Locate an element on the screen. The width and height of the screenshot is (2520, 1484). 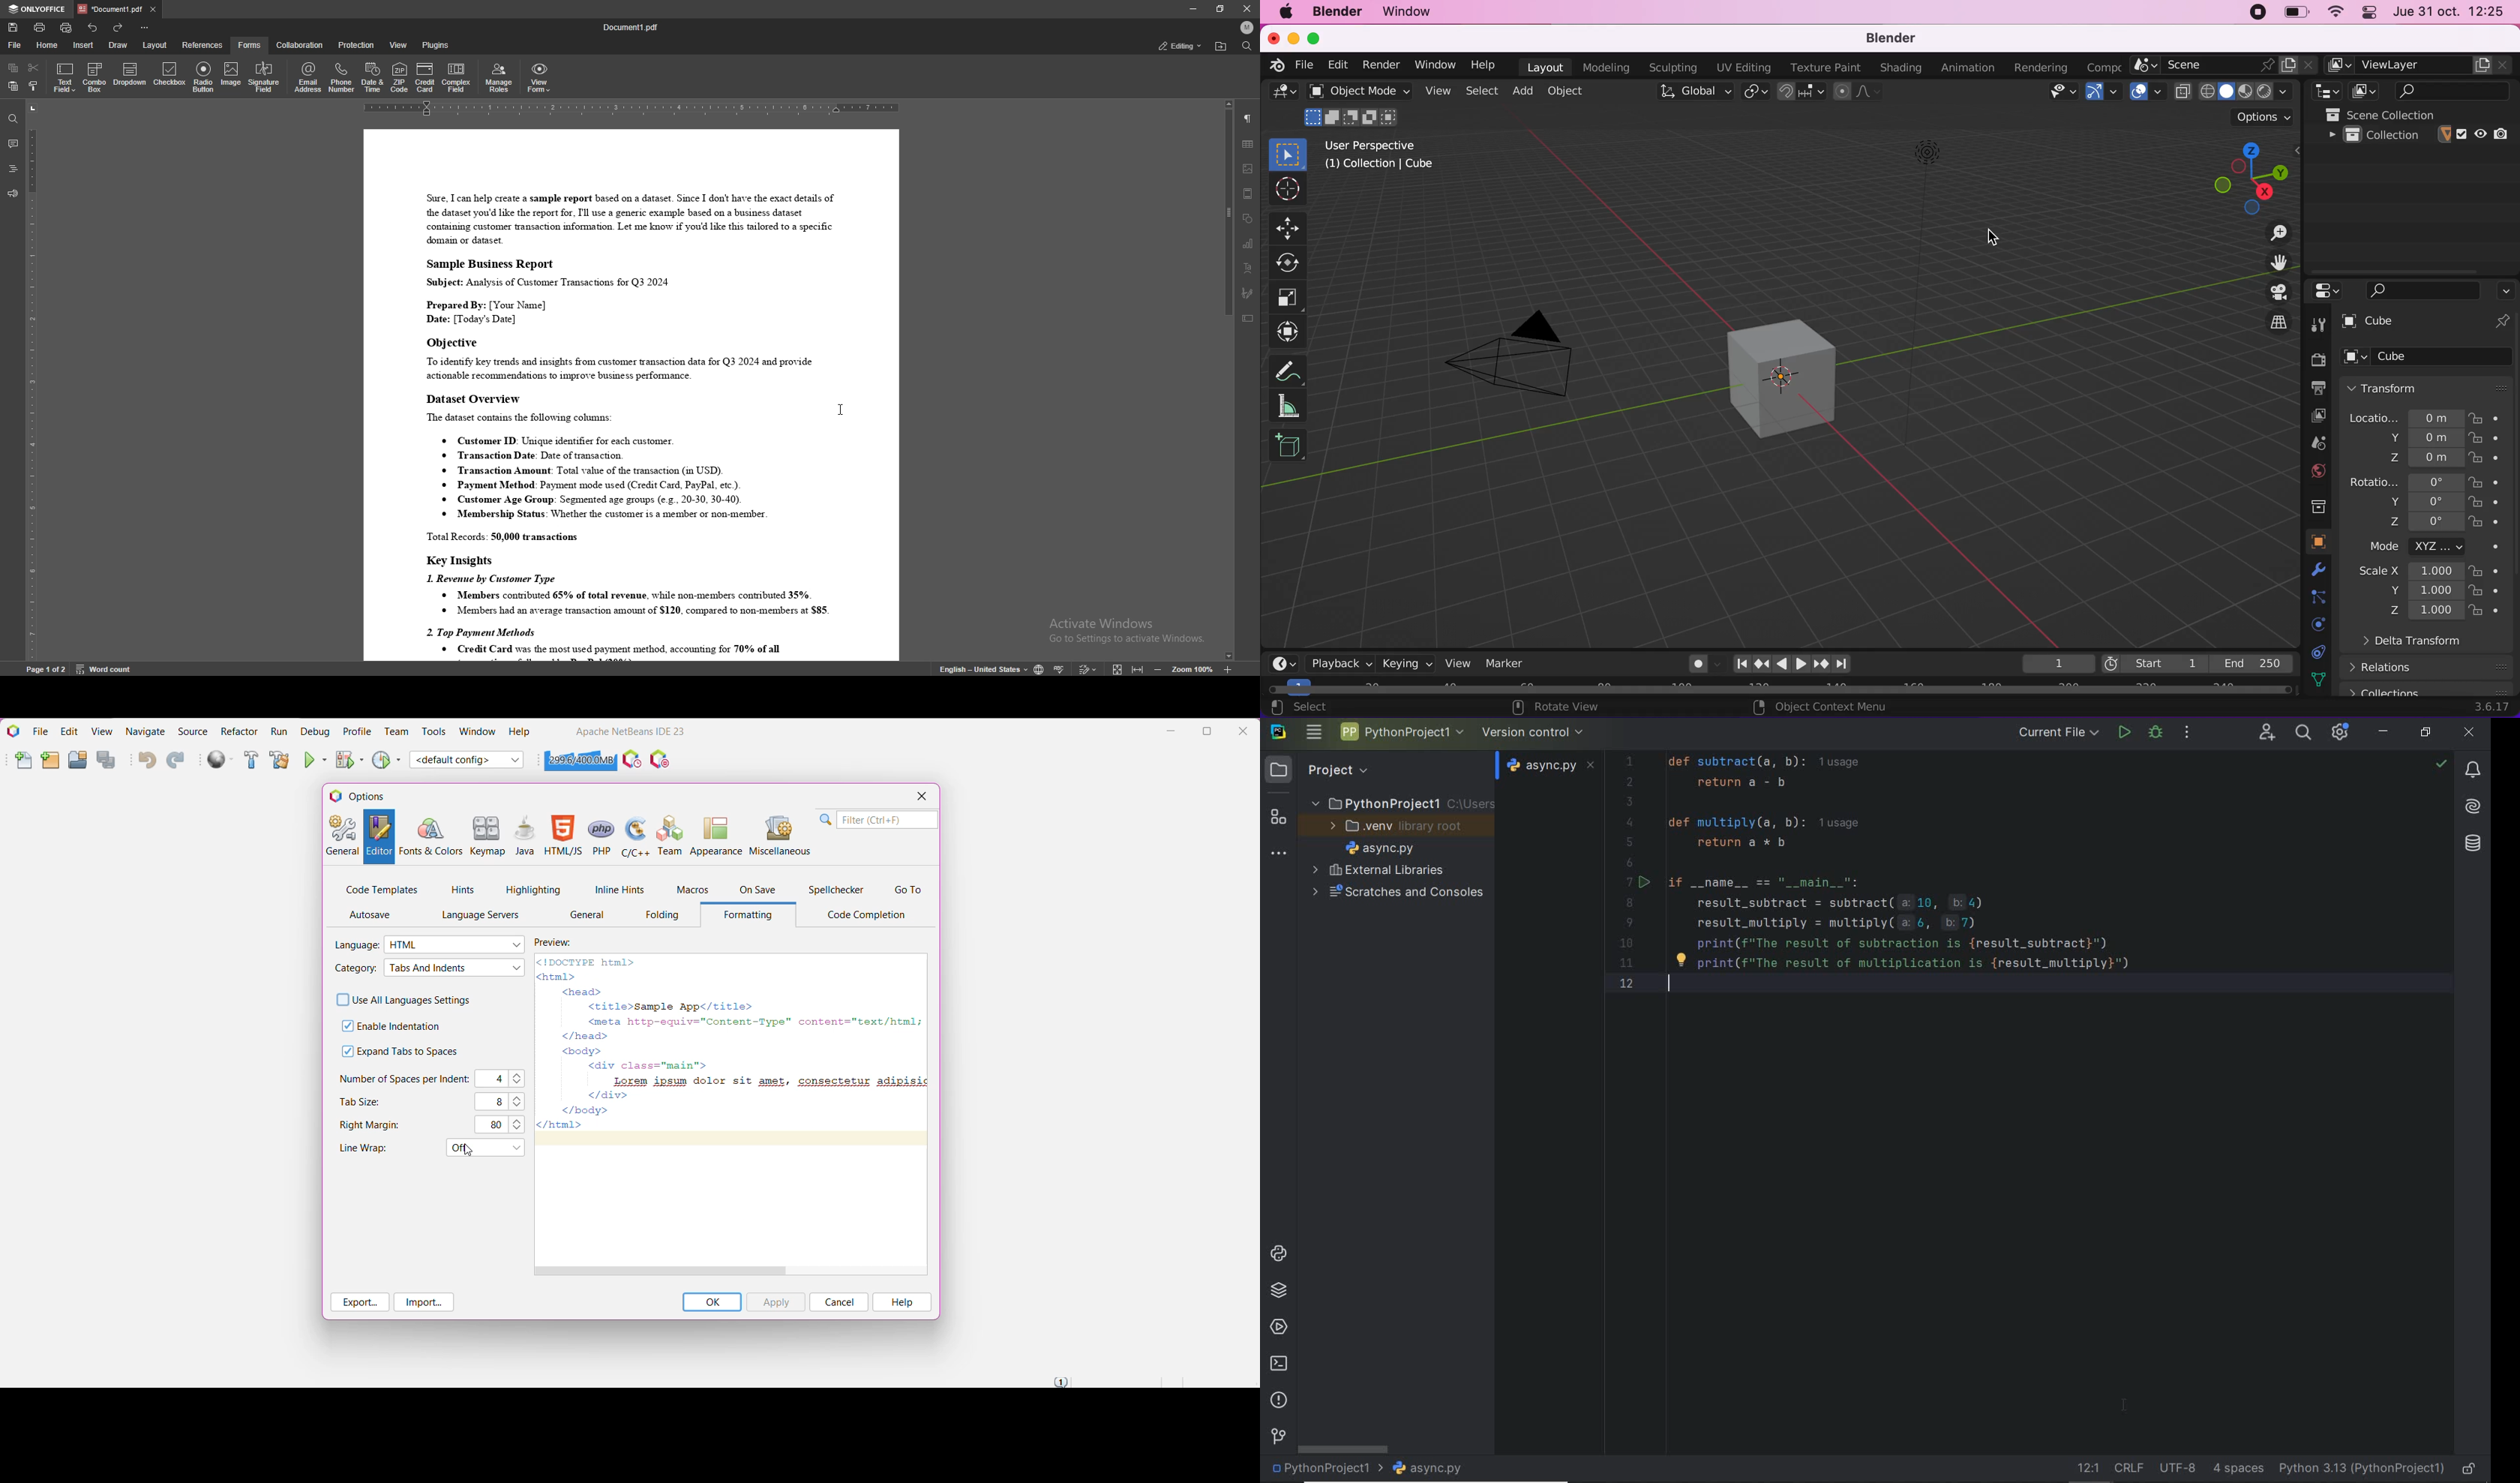
comment is located at coordinates (12, 144).